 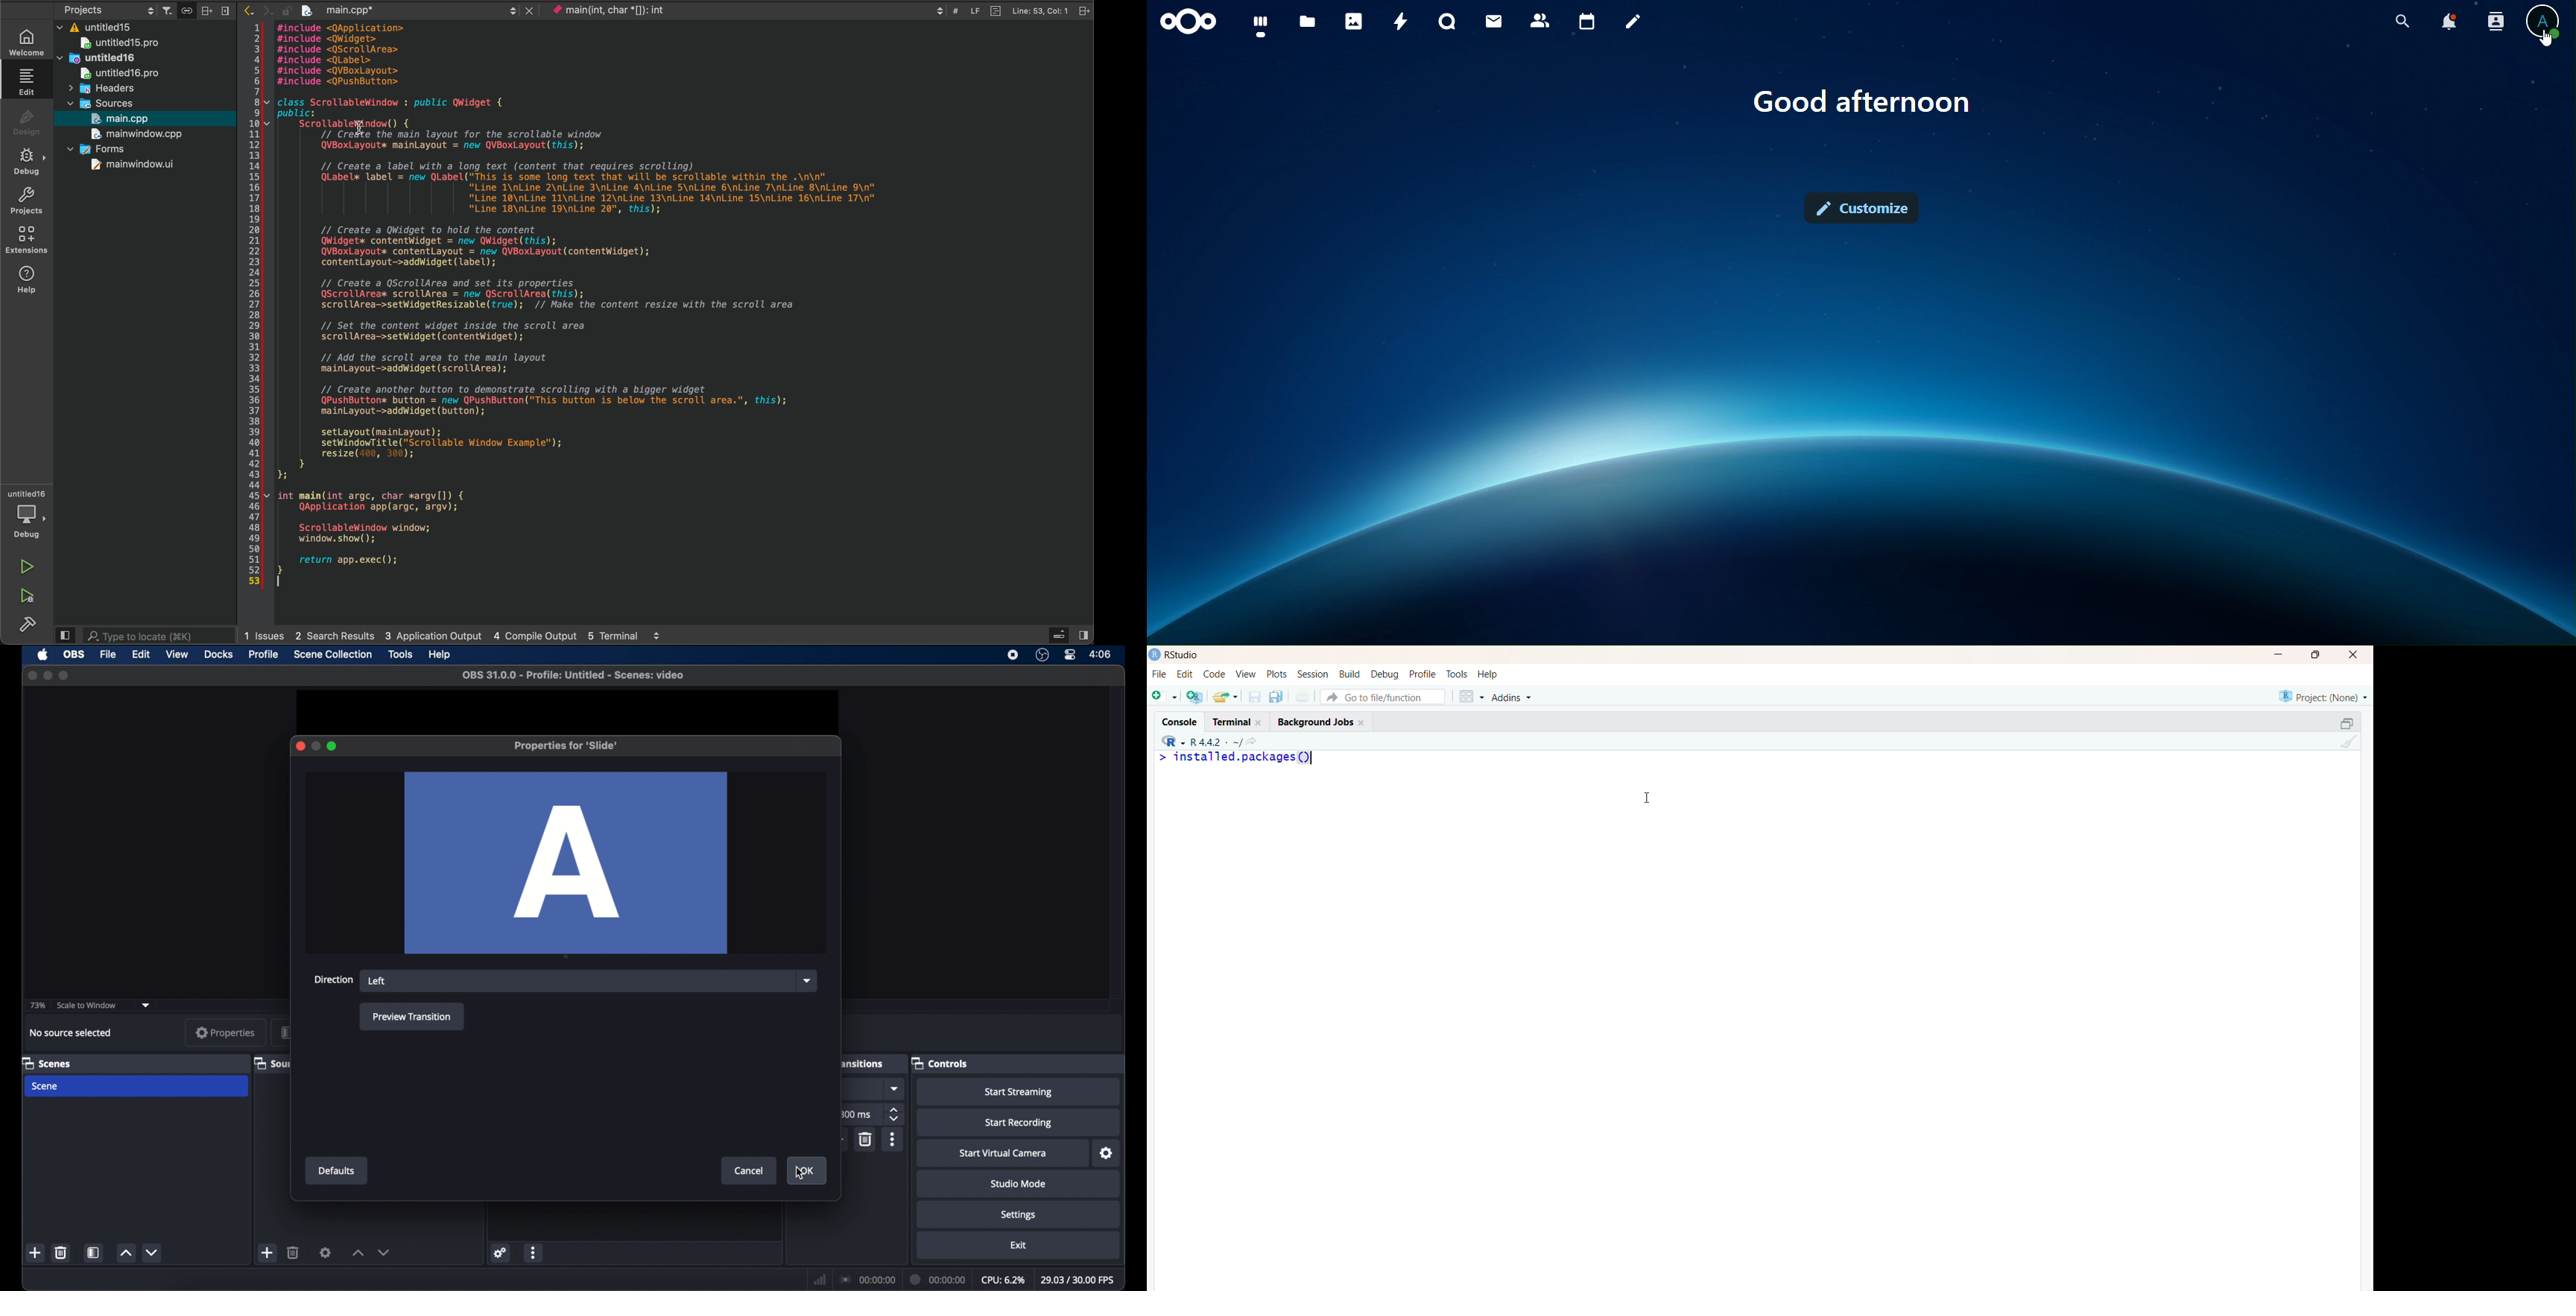 What do you see at coordinates (565, 745) in the screenshot?
I see `properties for slide` at bounding box center [565, 745].